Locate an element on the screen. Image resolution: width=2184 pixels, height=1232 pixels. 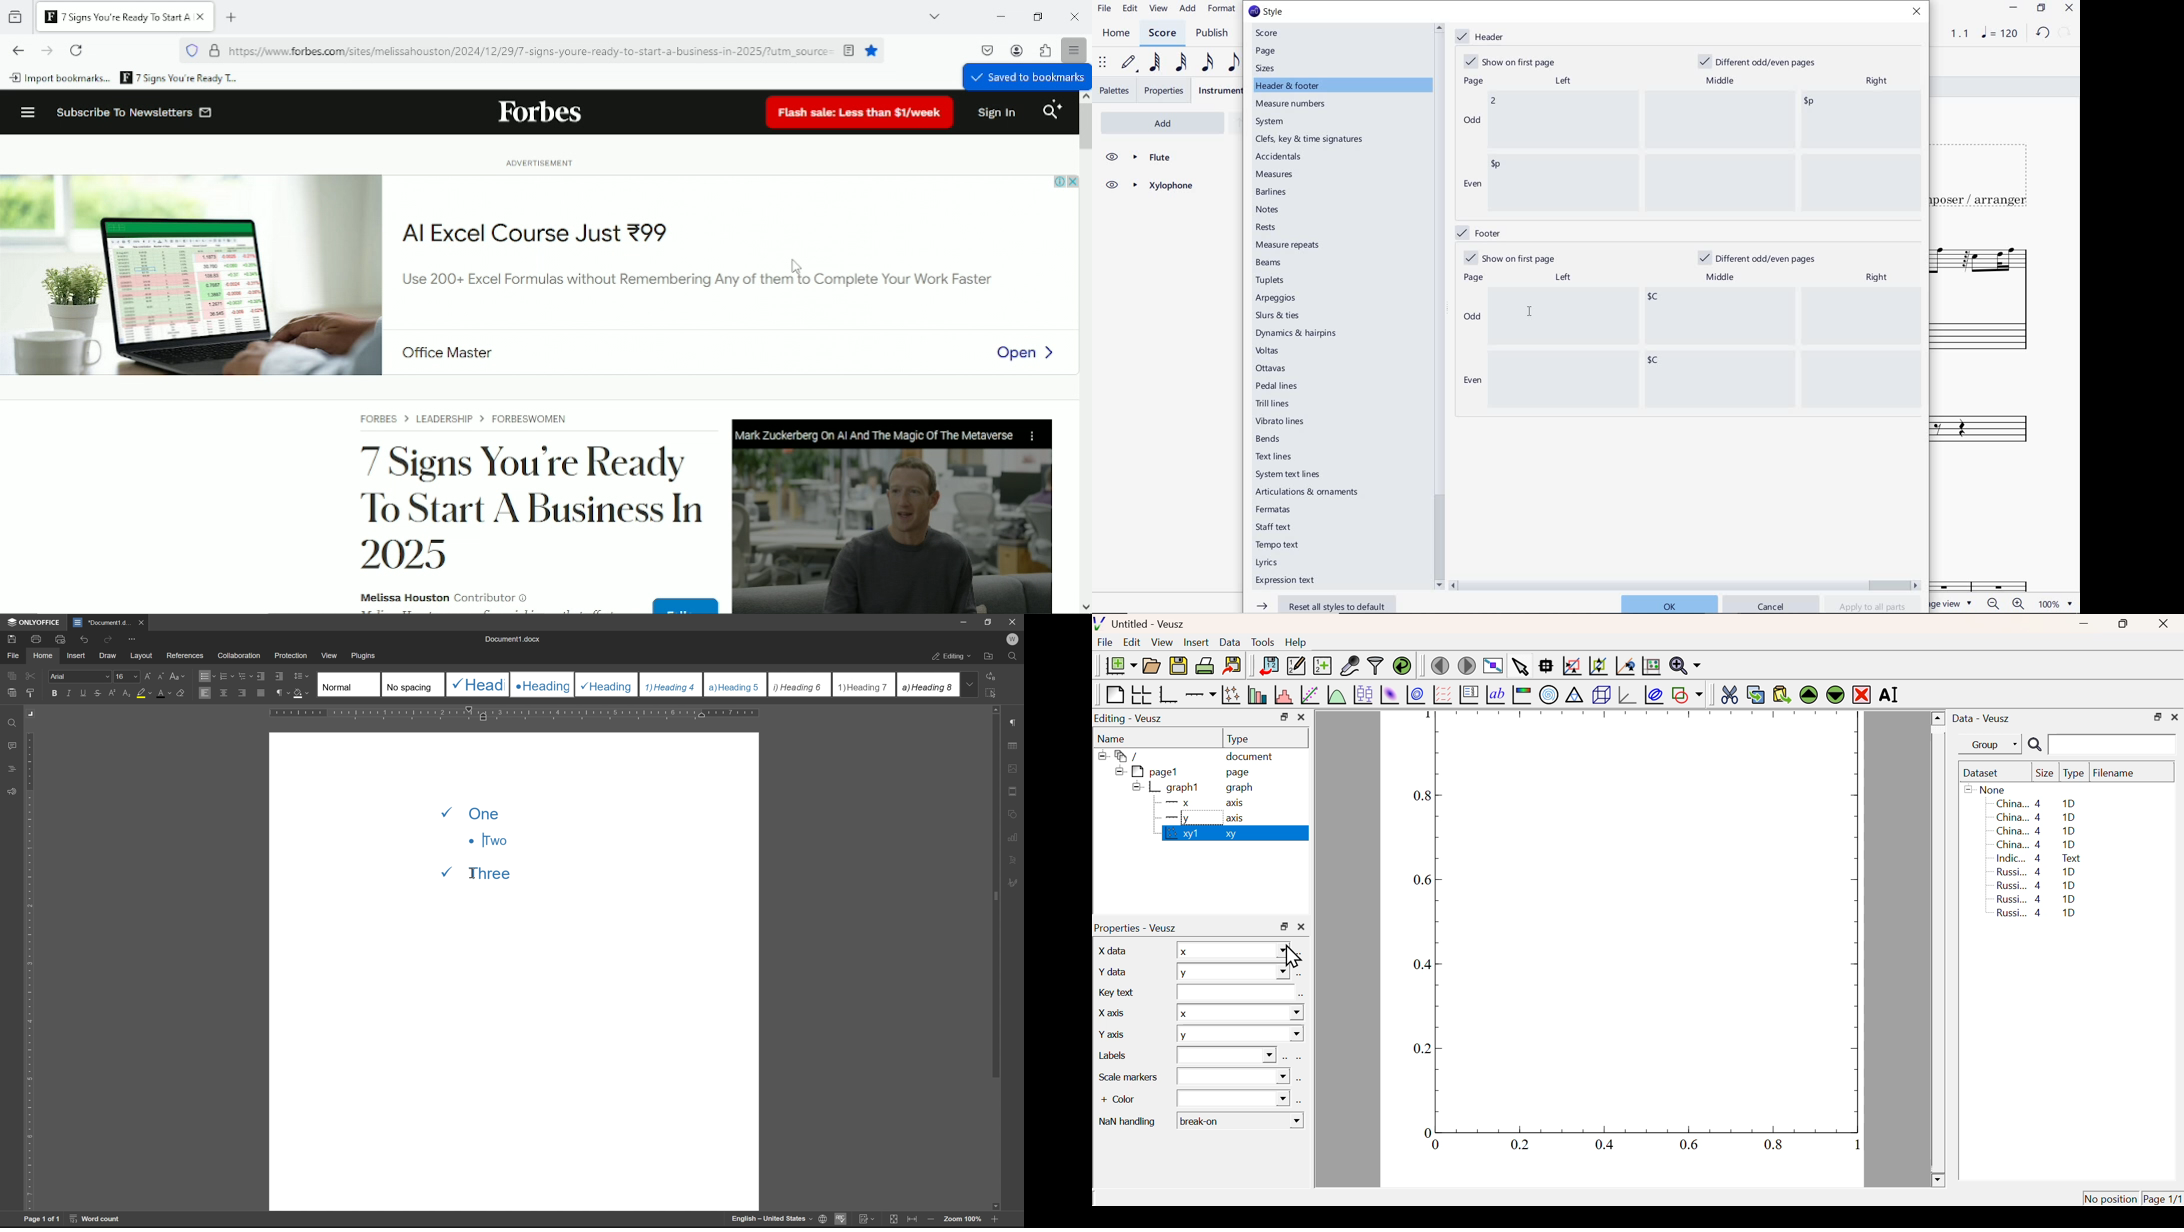
Dropdown is located at coordinates (1226, 1056).